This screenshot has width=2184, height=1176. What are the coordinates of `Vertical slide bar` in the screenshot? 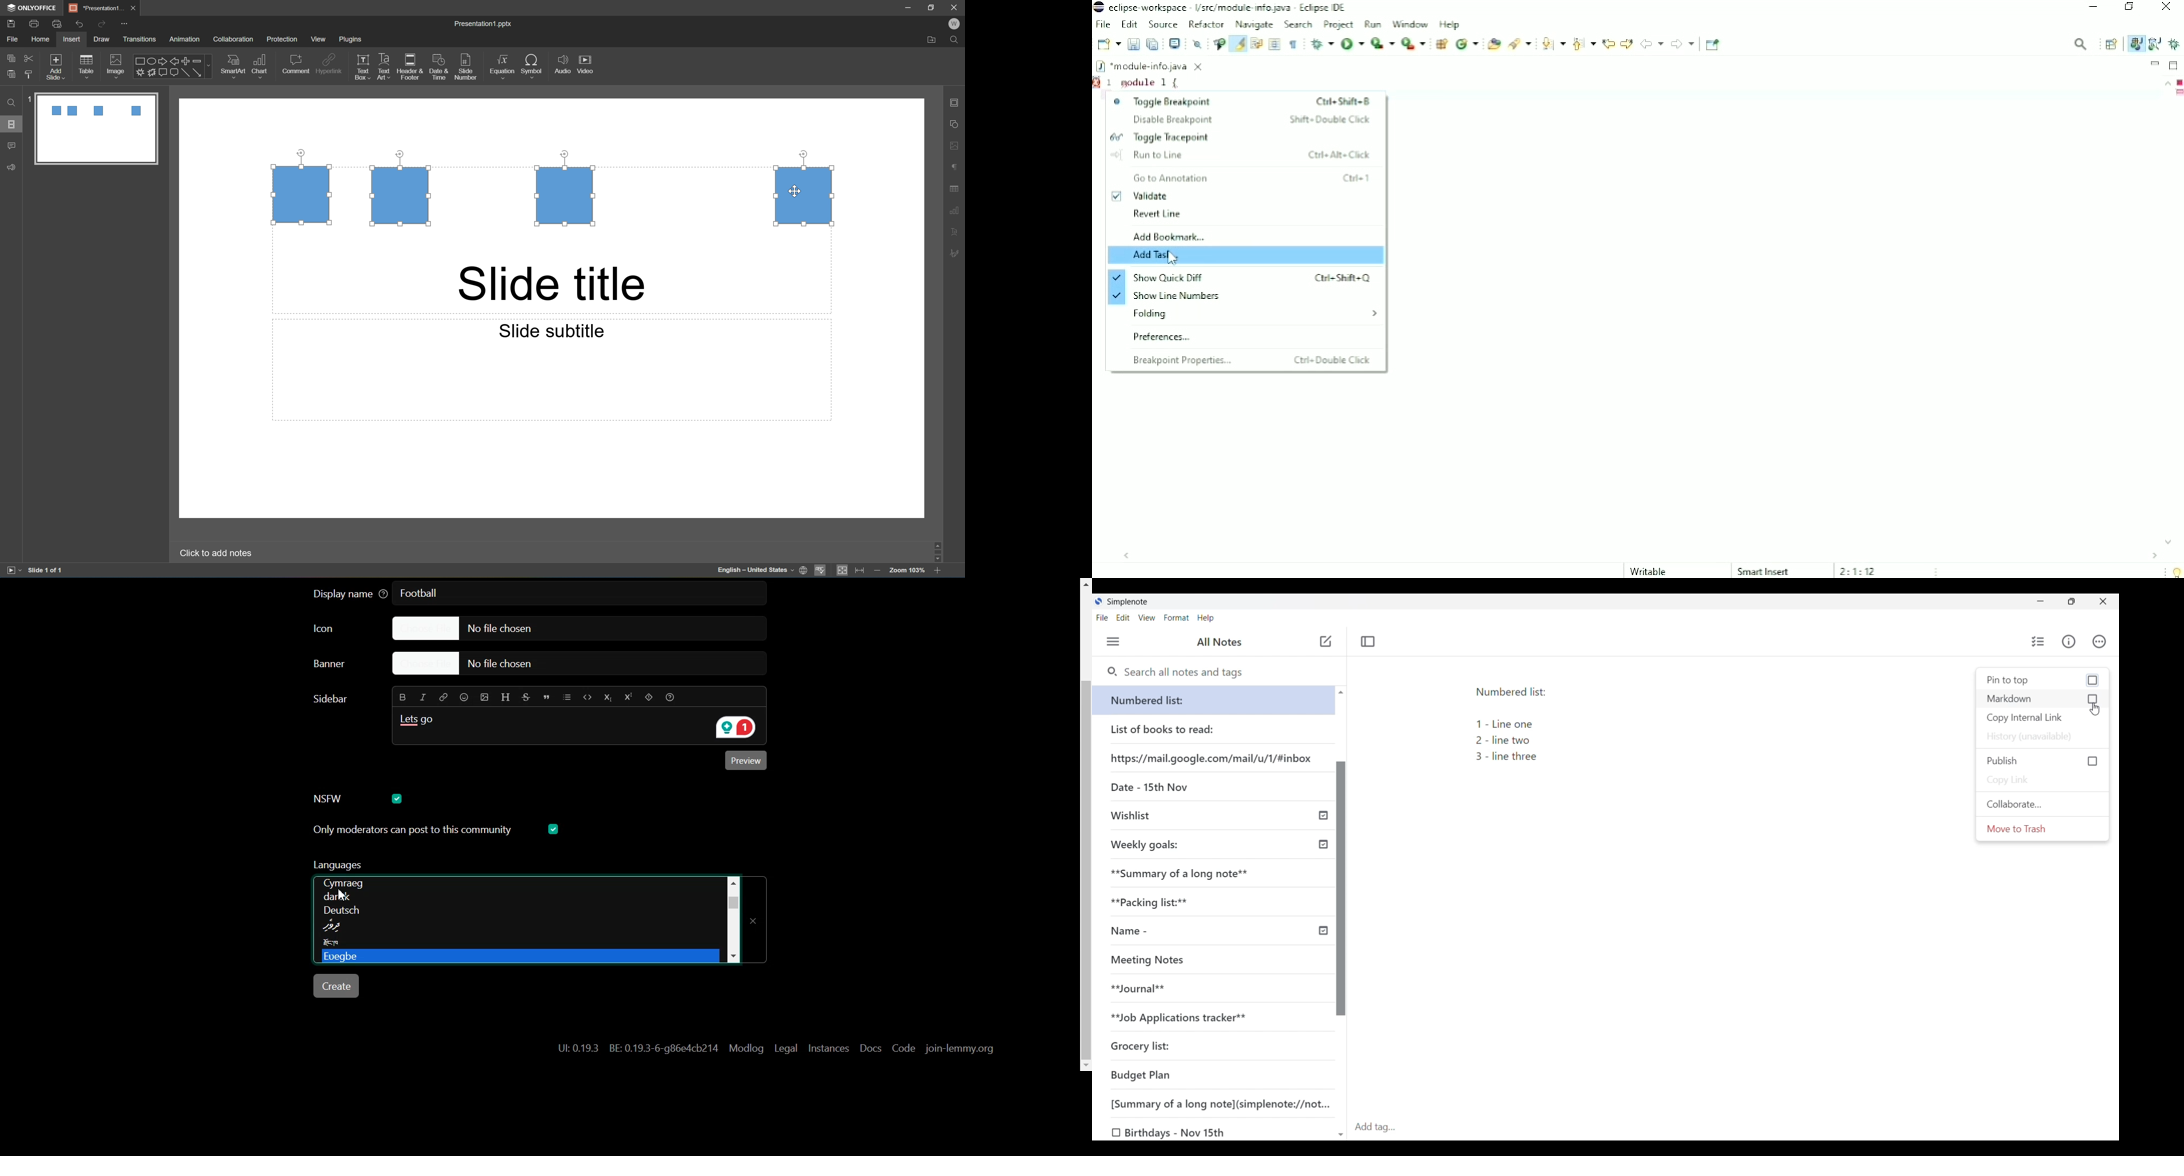 It's located at (1342, 892).